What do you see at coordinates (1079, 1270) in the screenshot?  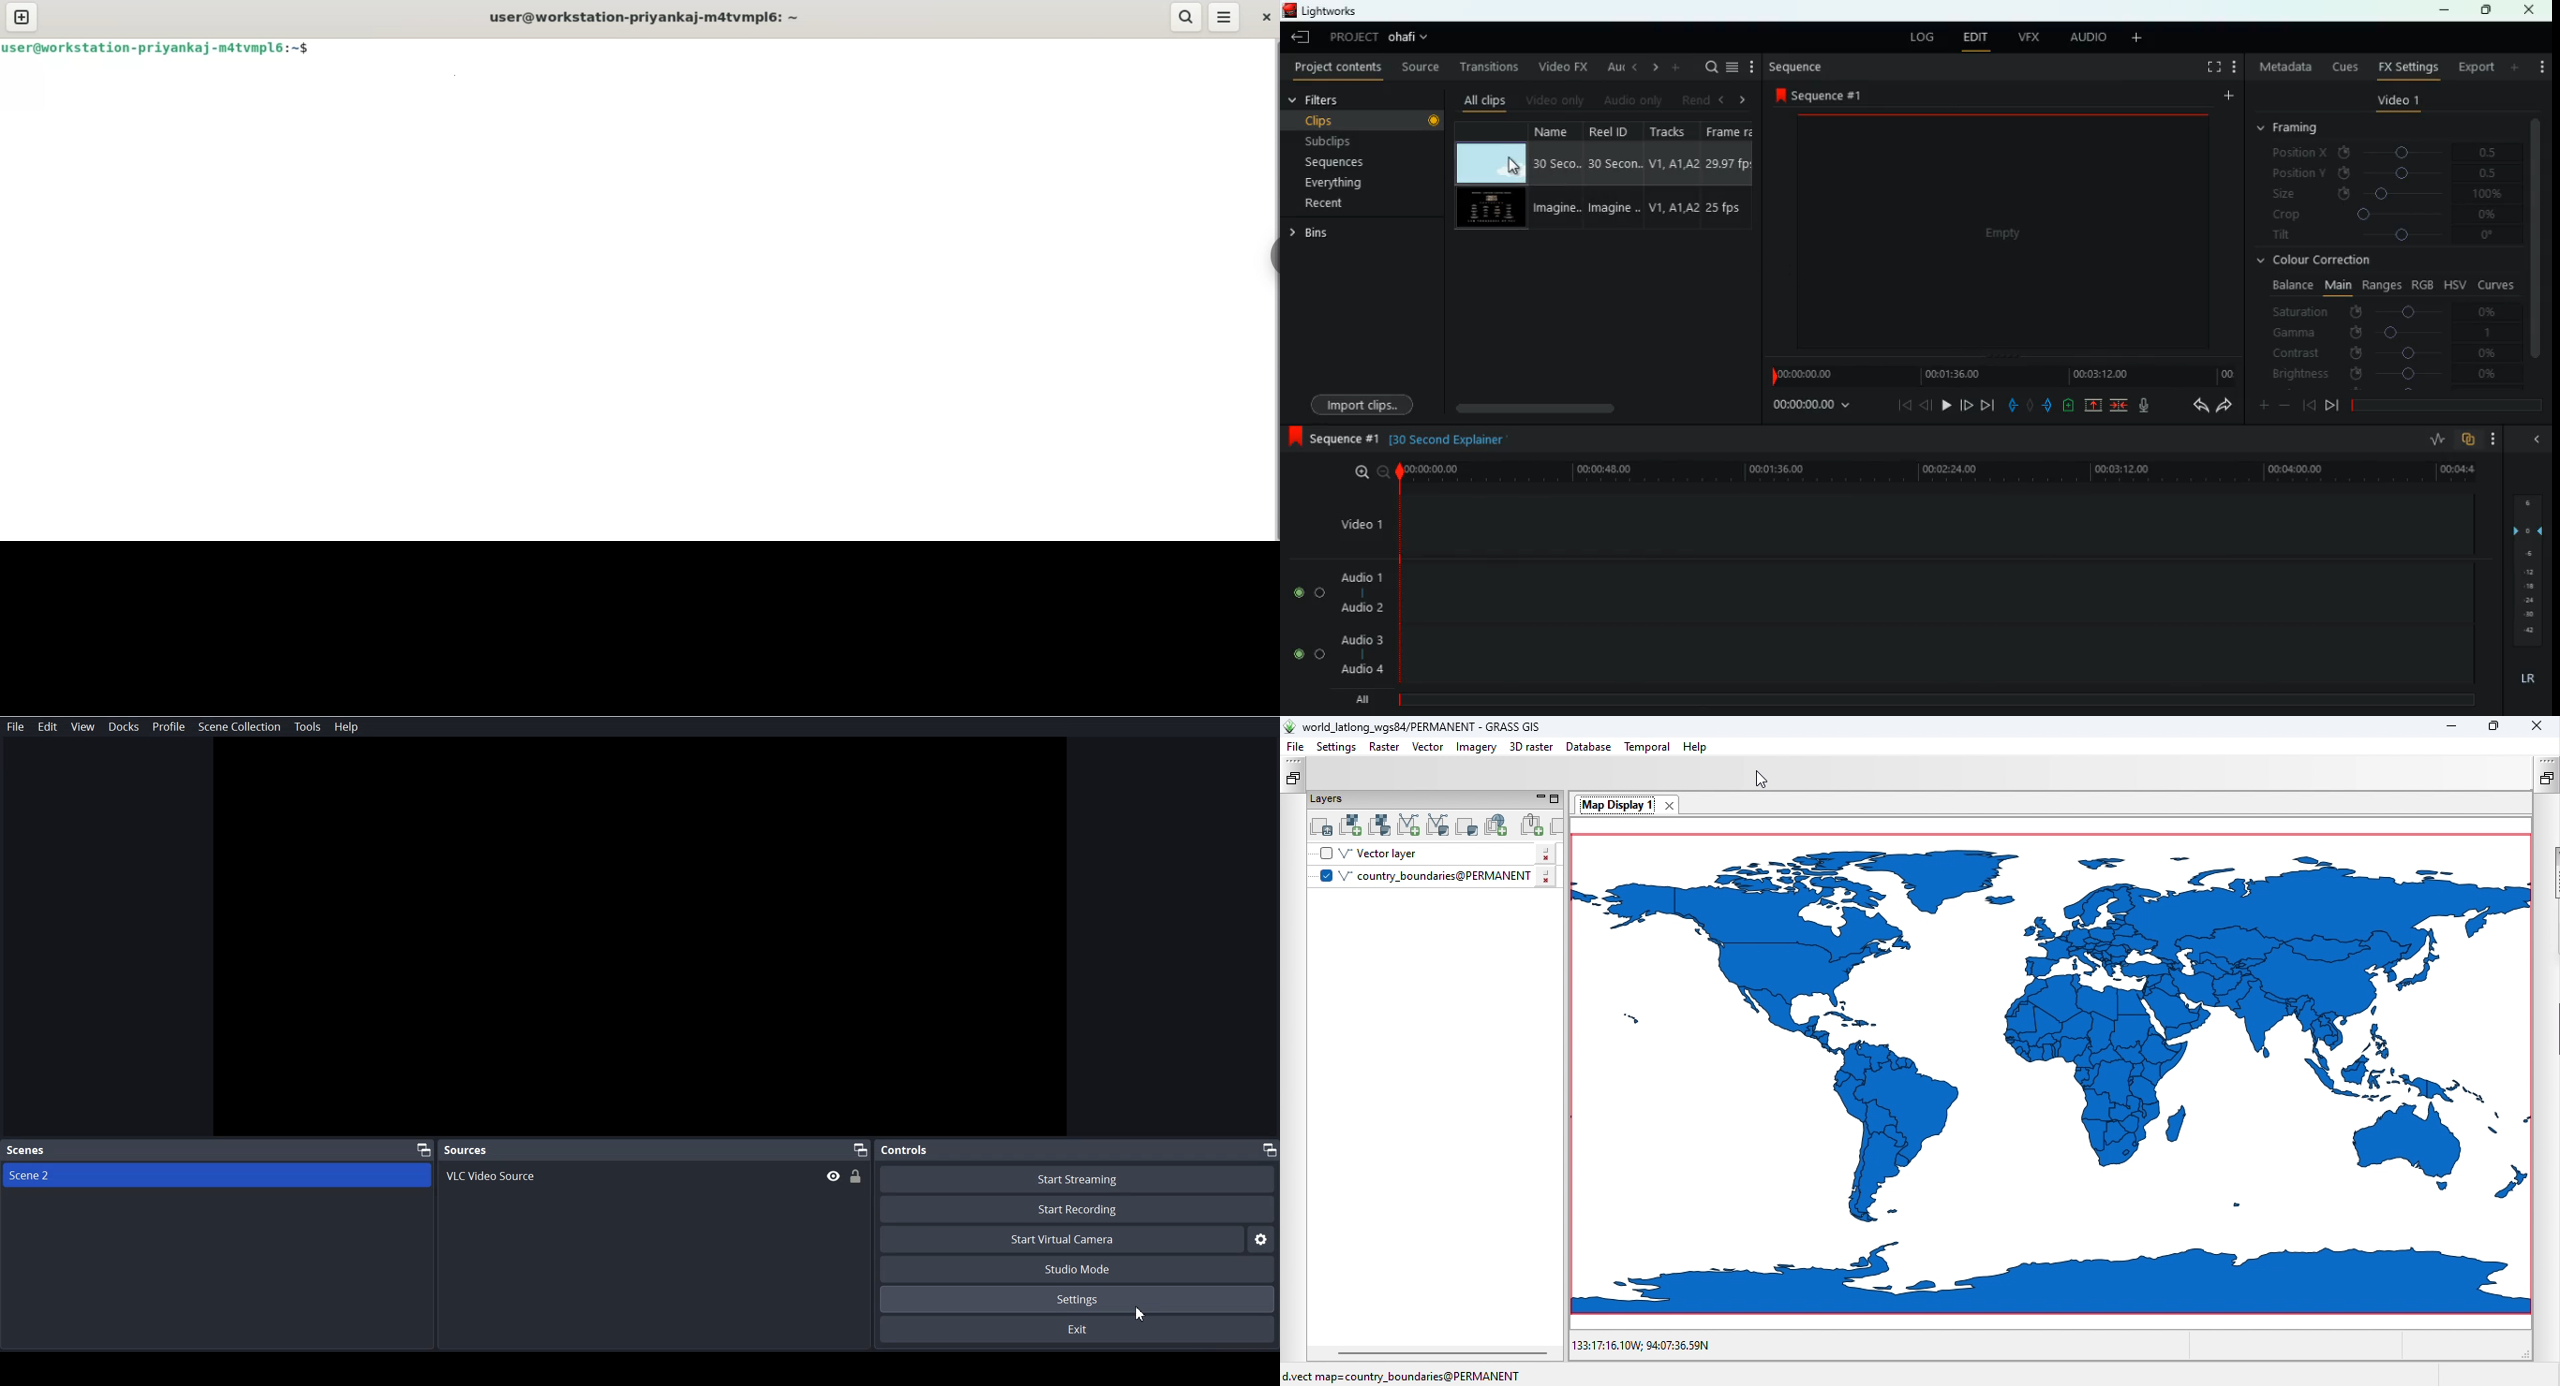 I see `Studio Mode` at bounding box center [1079, 1270].